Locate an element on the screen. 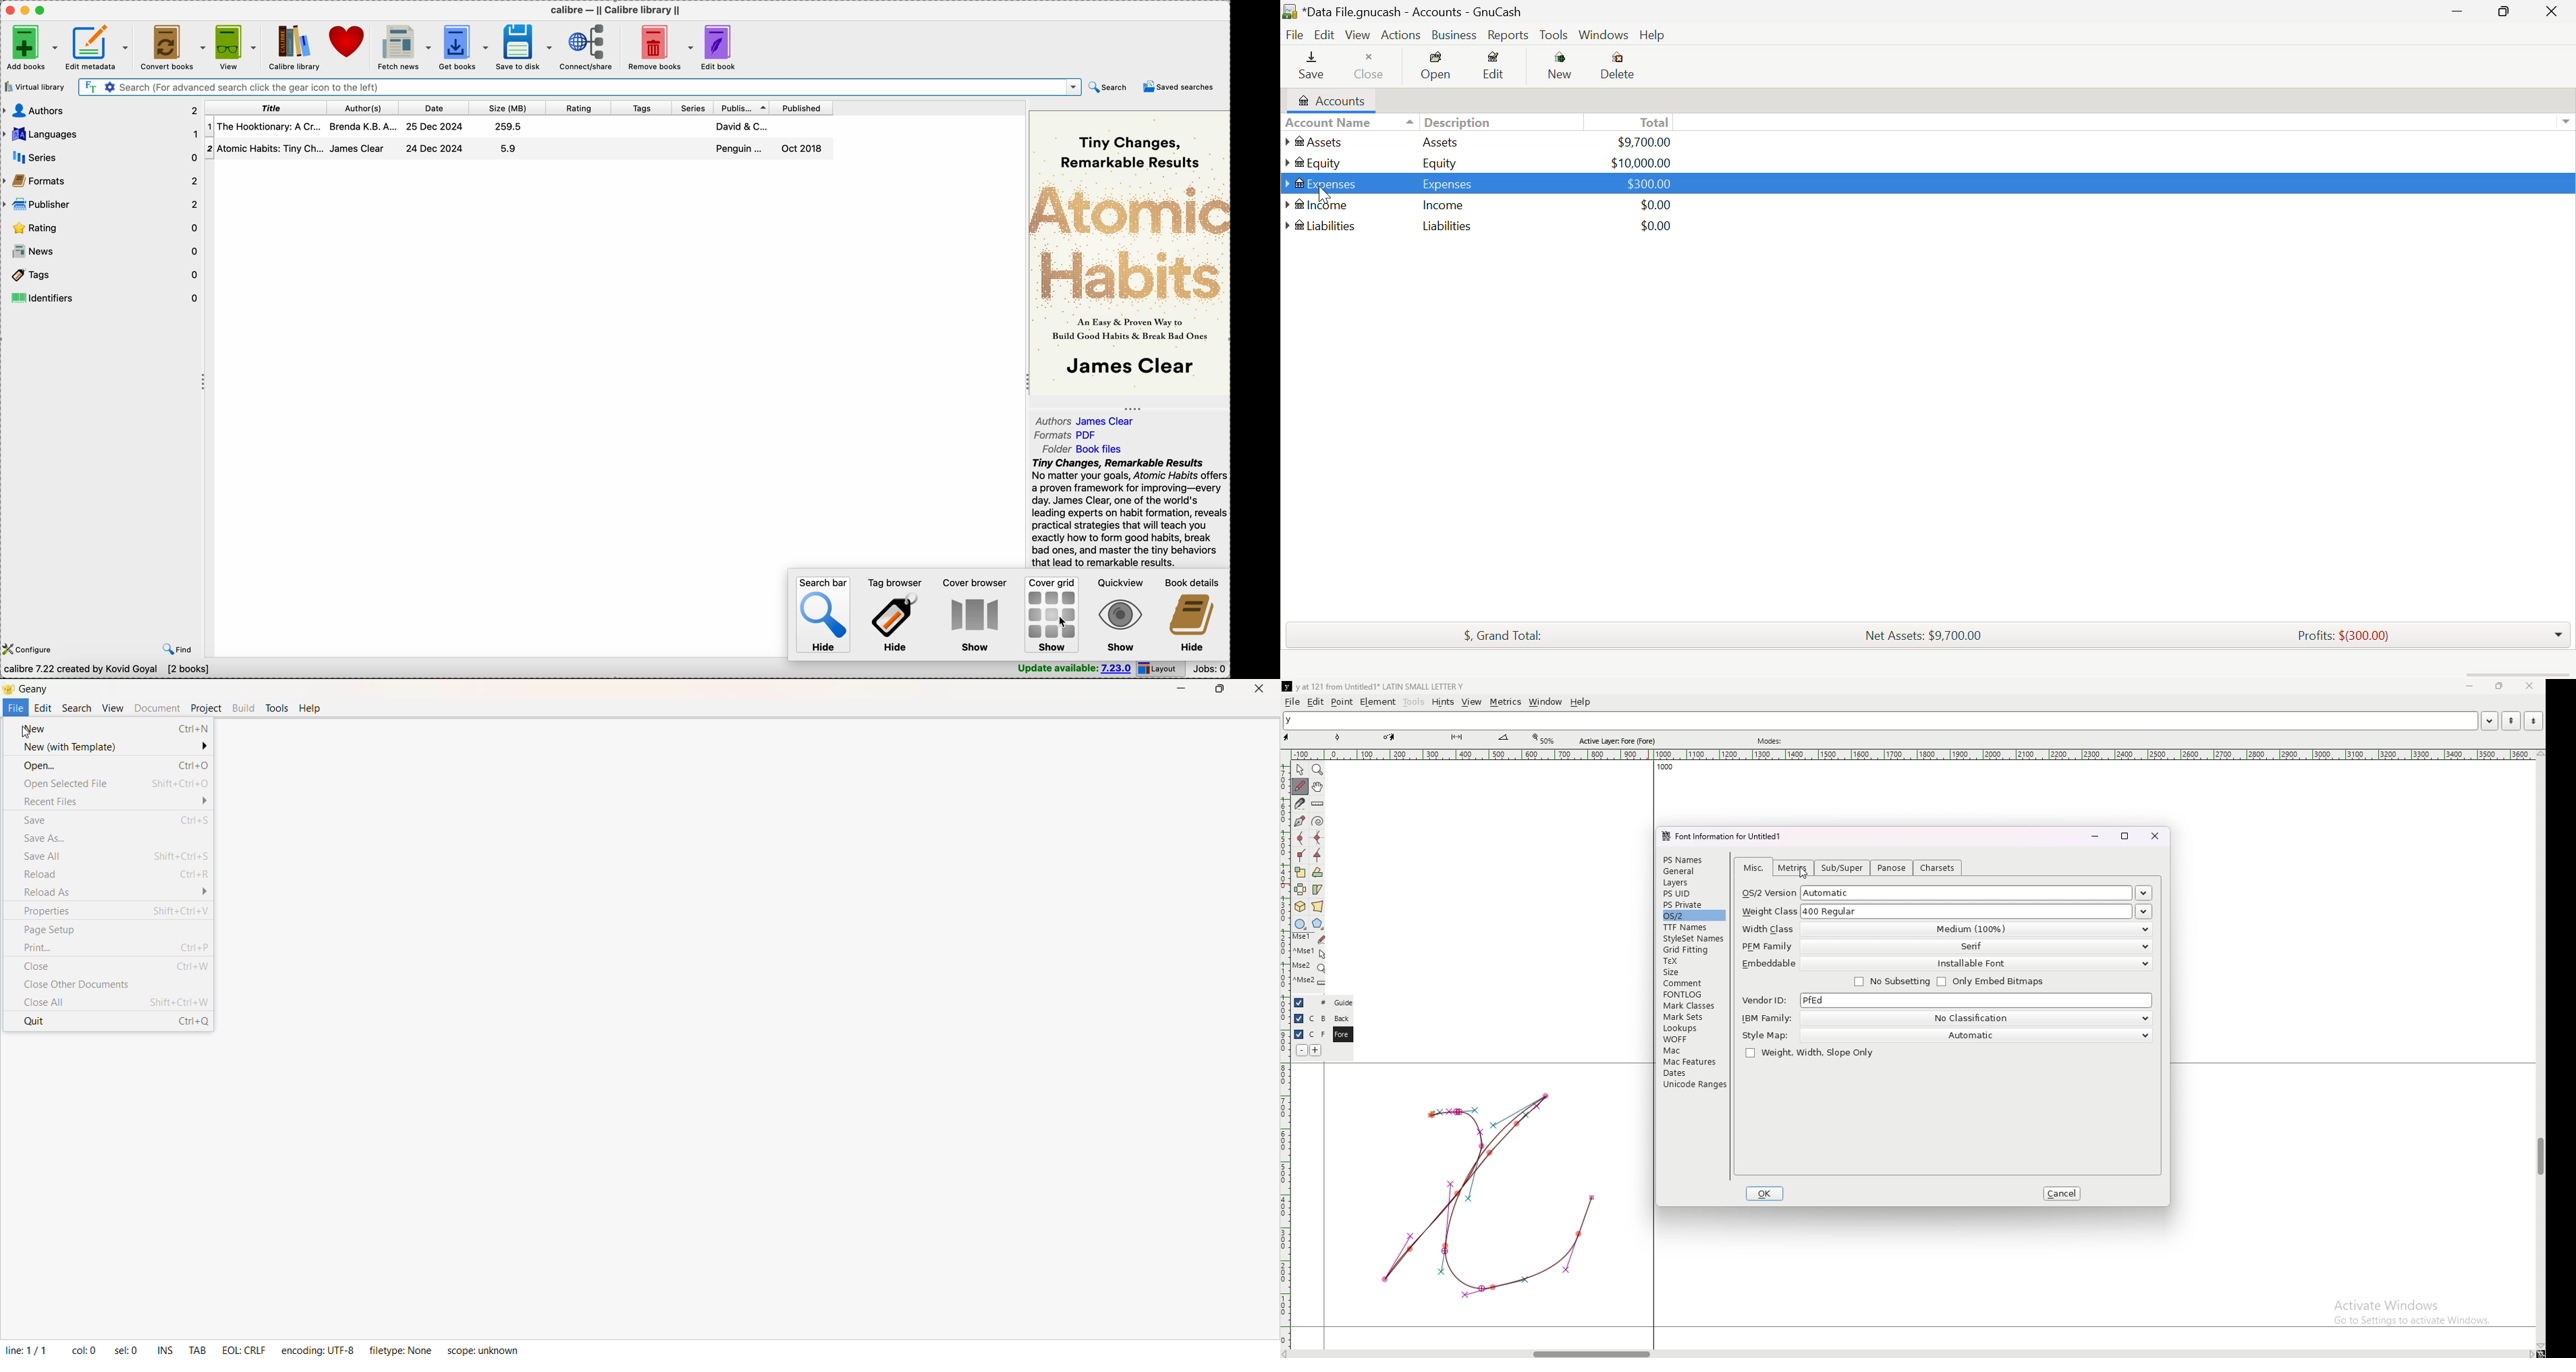 This screenshot has width=2576, height=1372. languages is located at coordinates (101, 135).